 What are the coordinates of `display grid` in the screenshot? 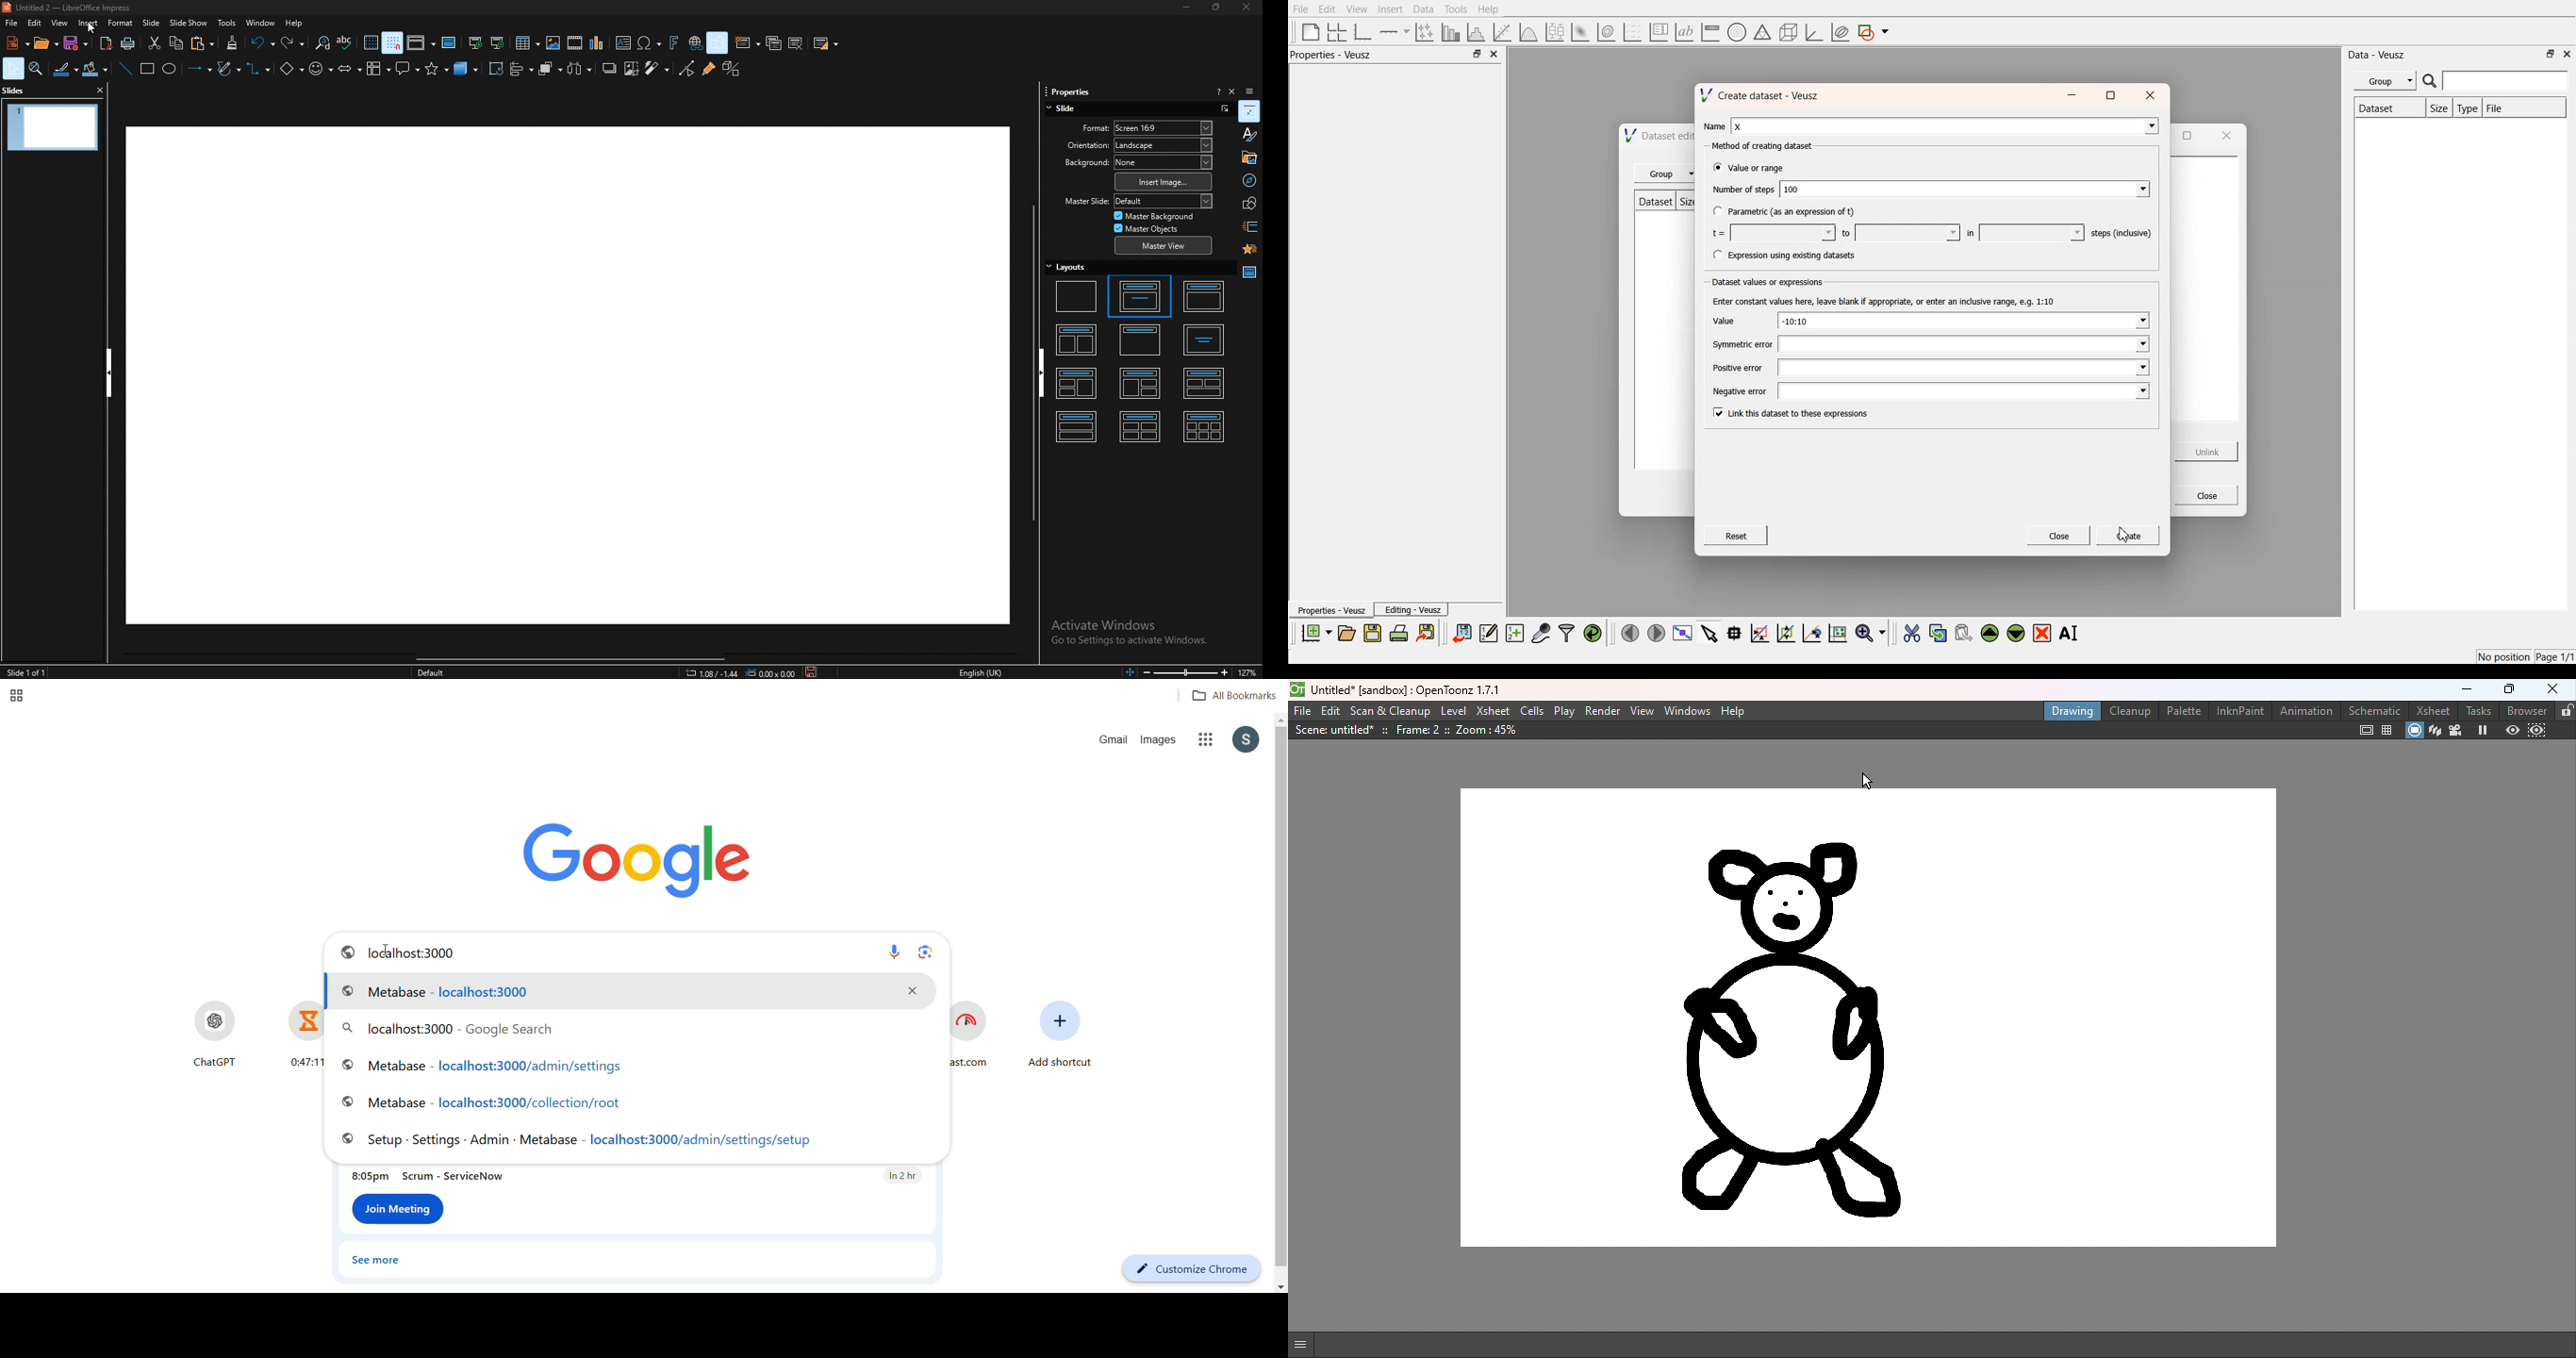 It's located at (371, 43).